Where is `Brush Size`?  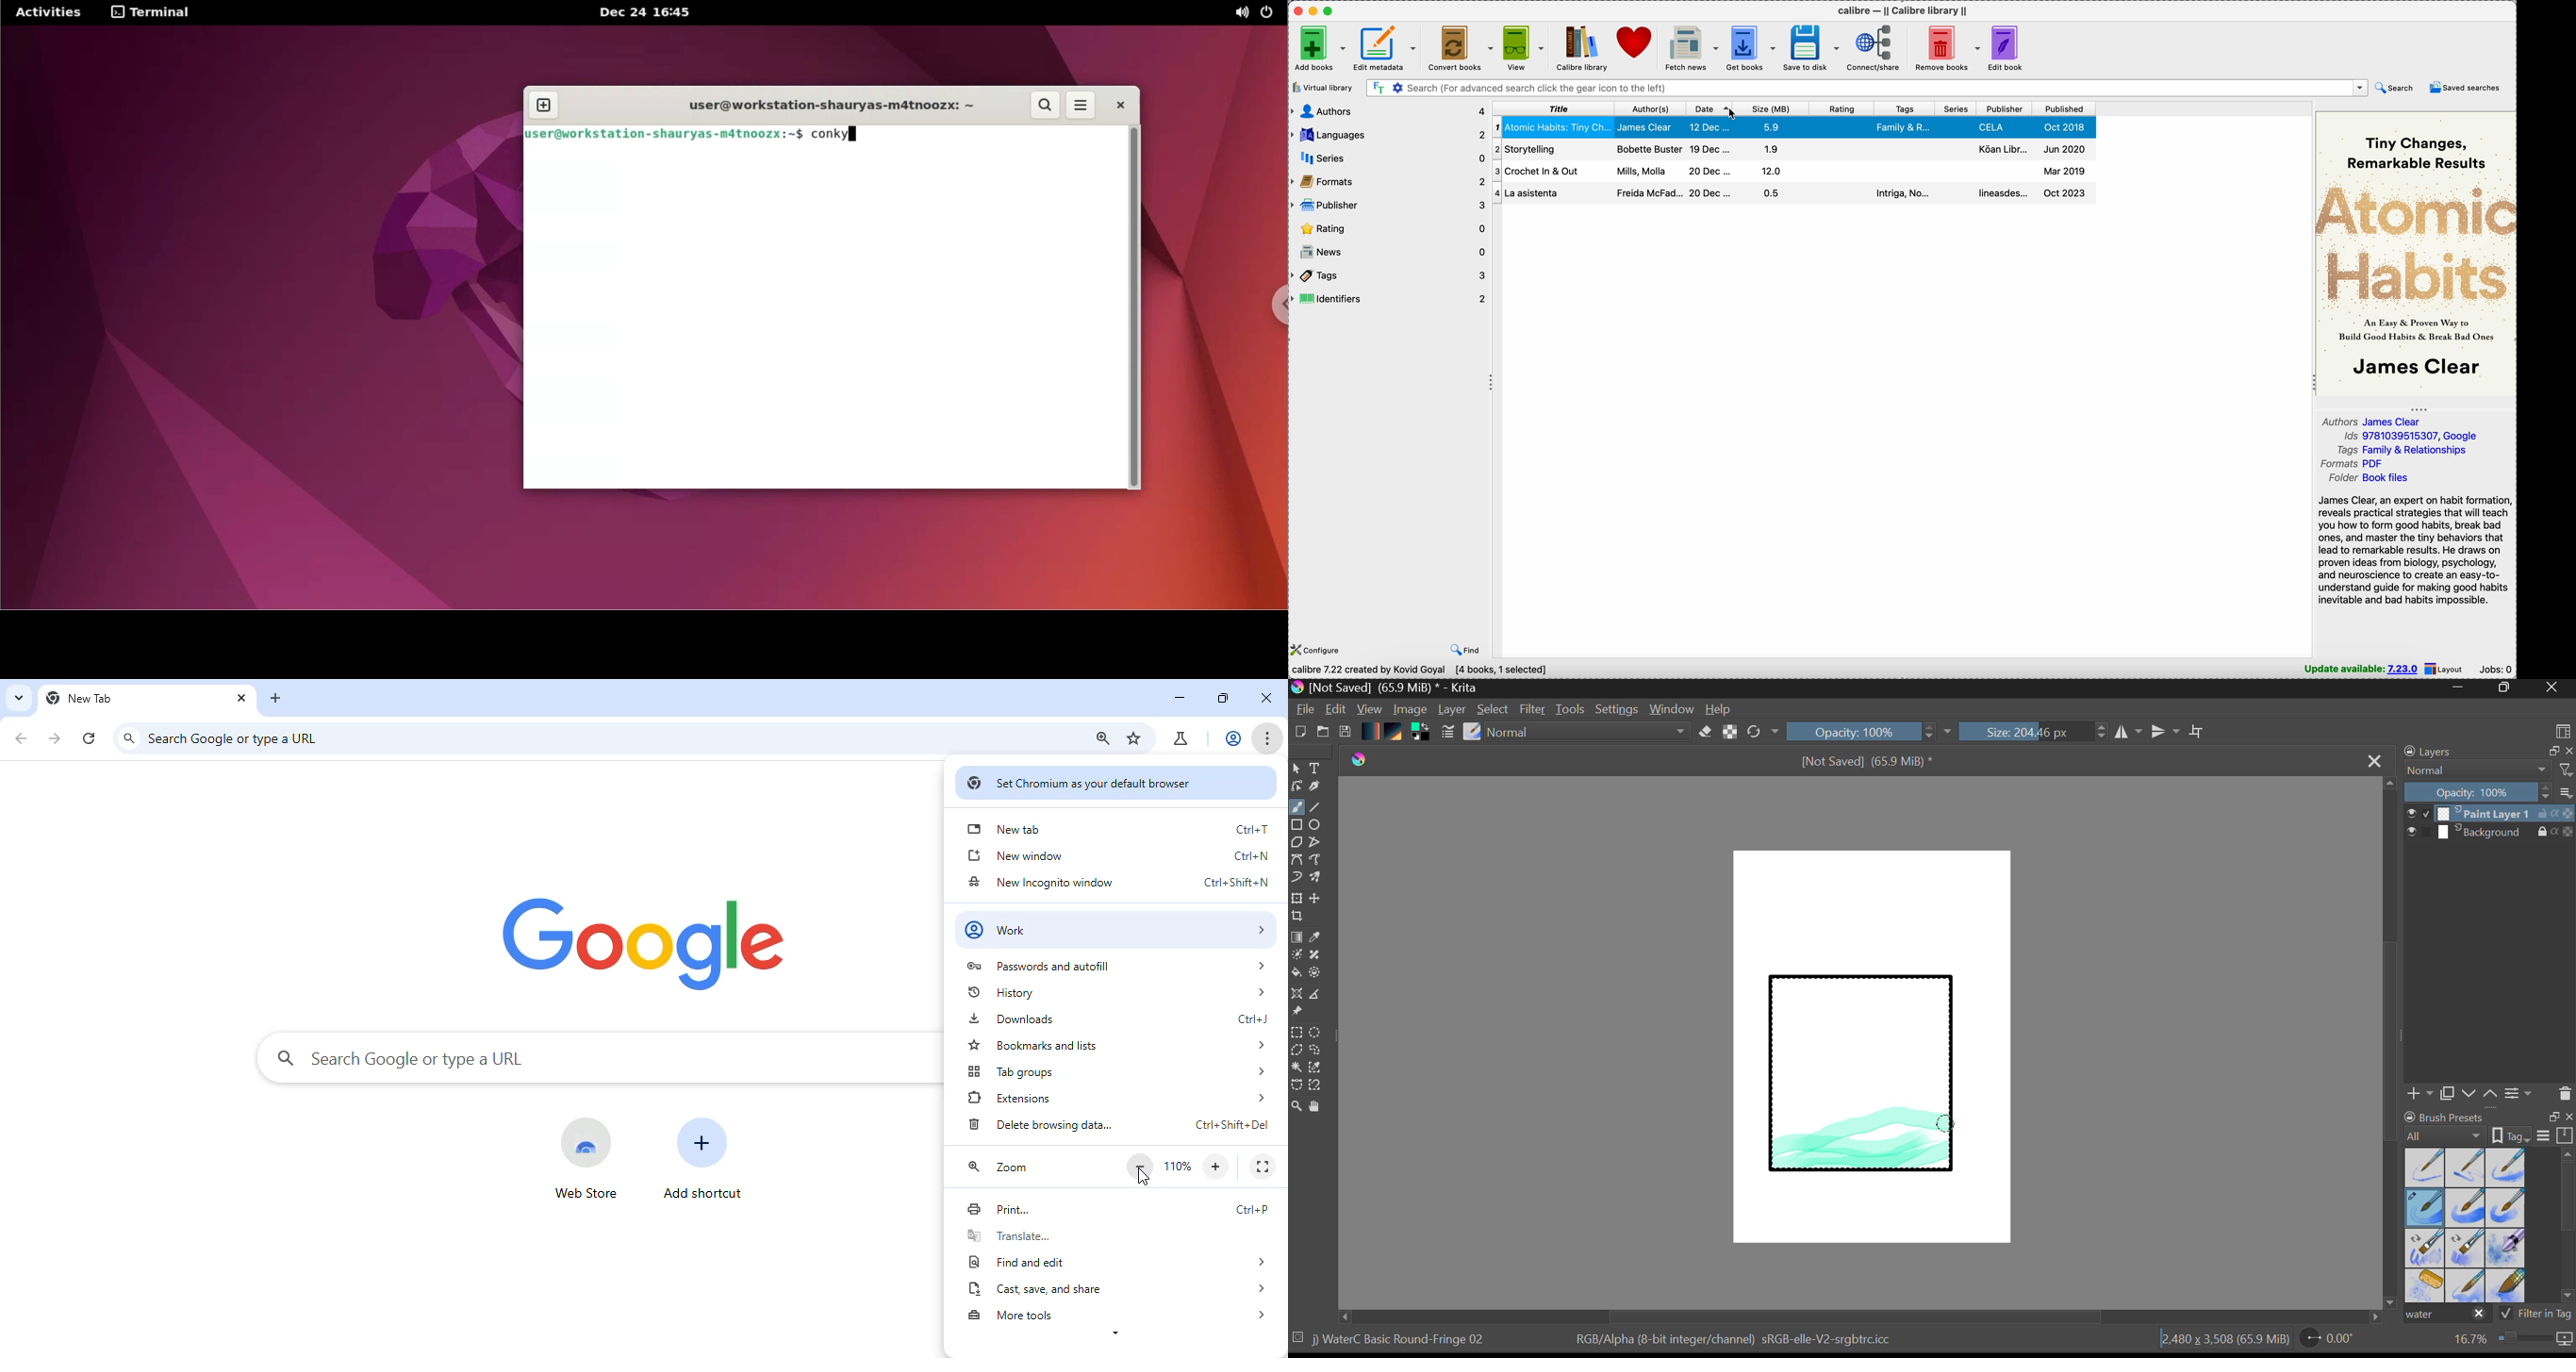 Brush Size is located at coordinates (2034, 731).